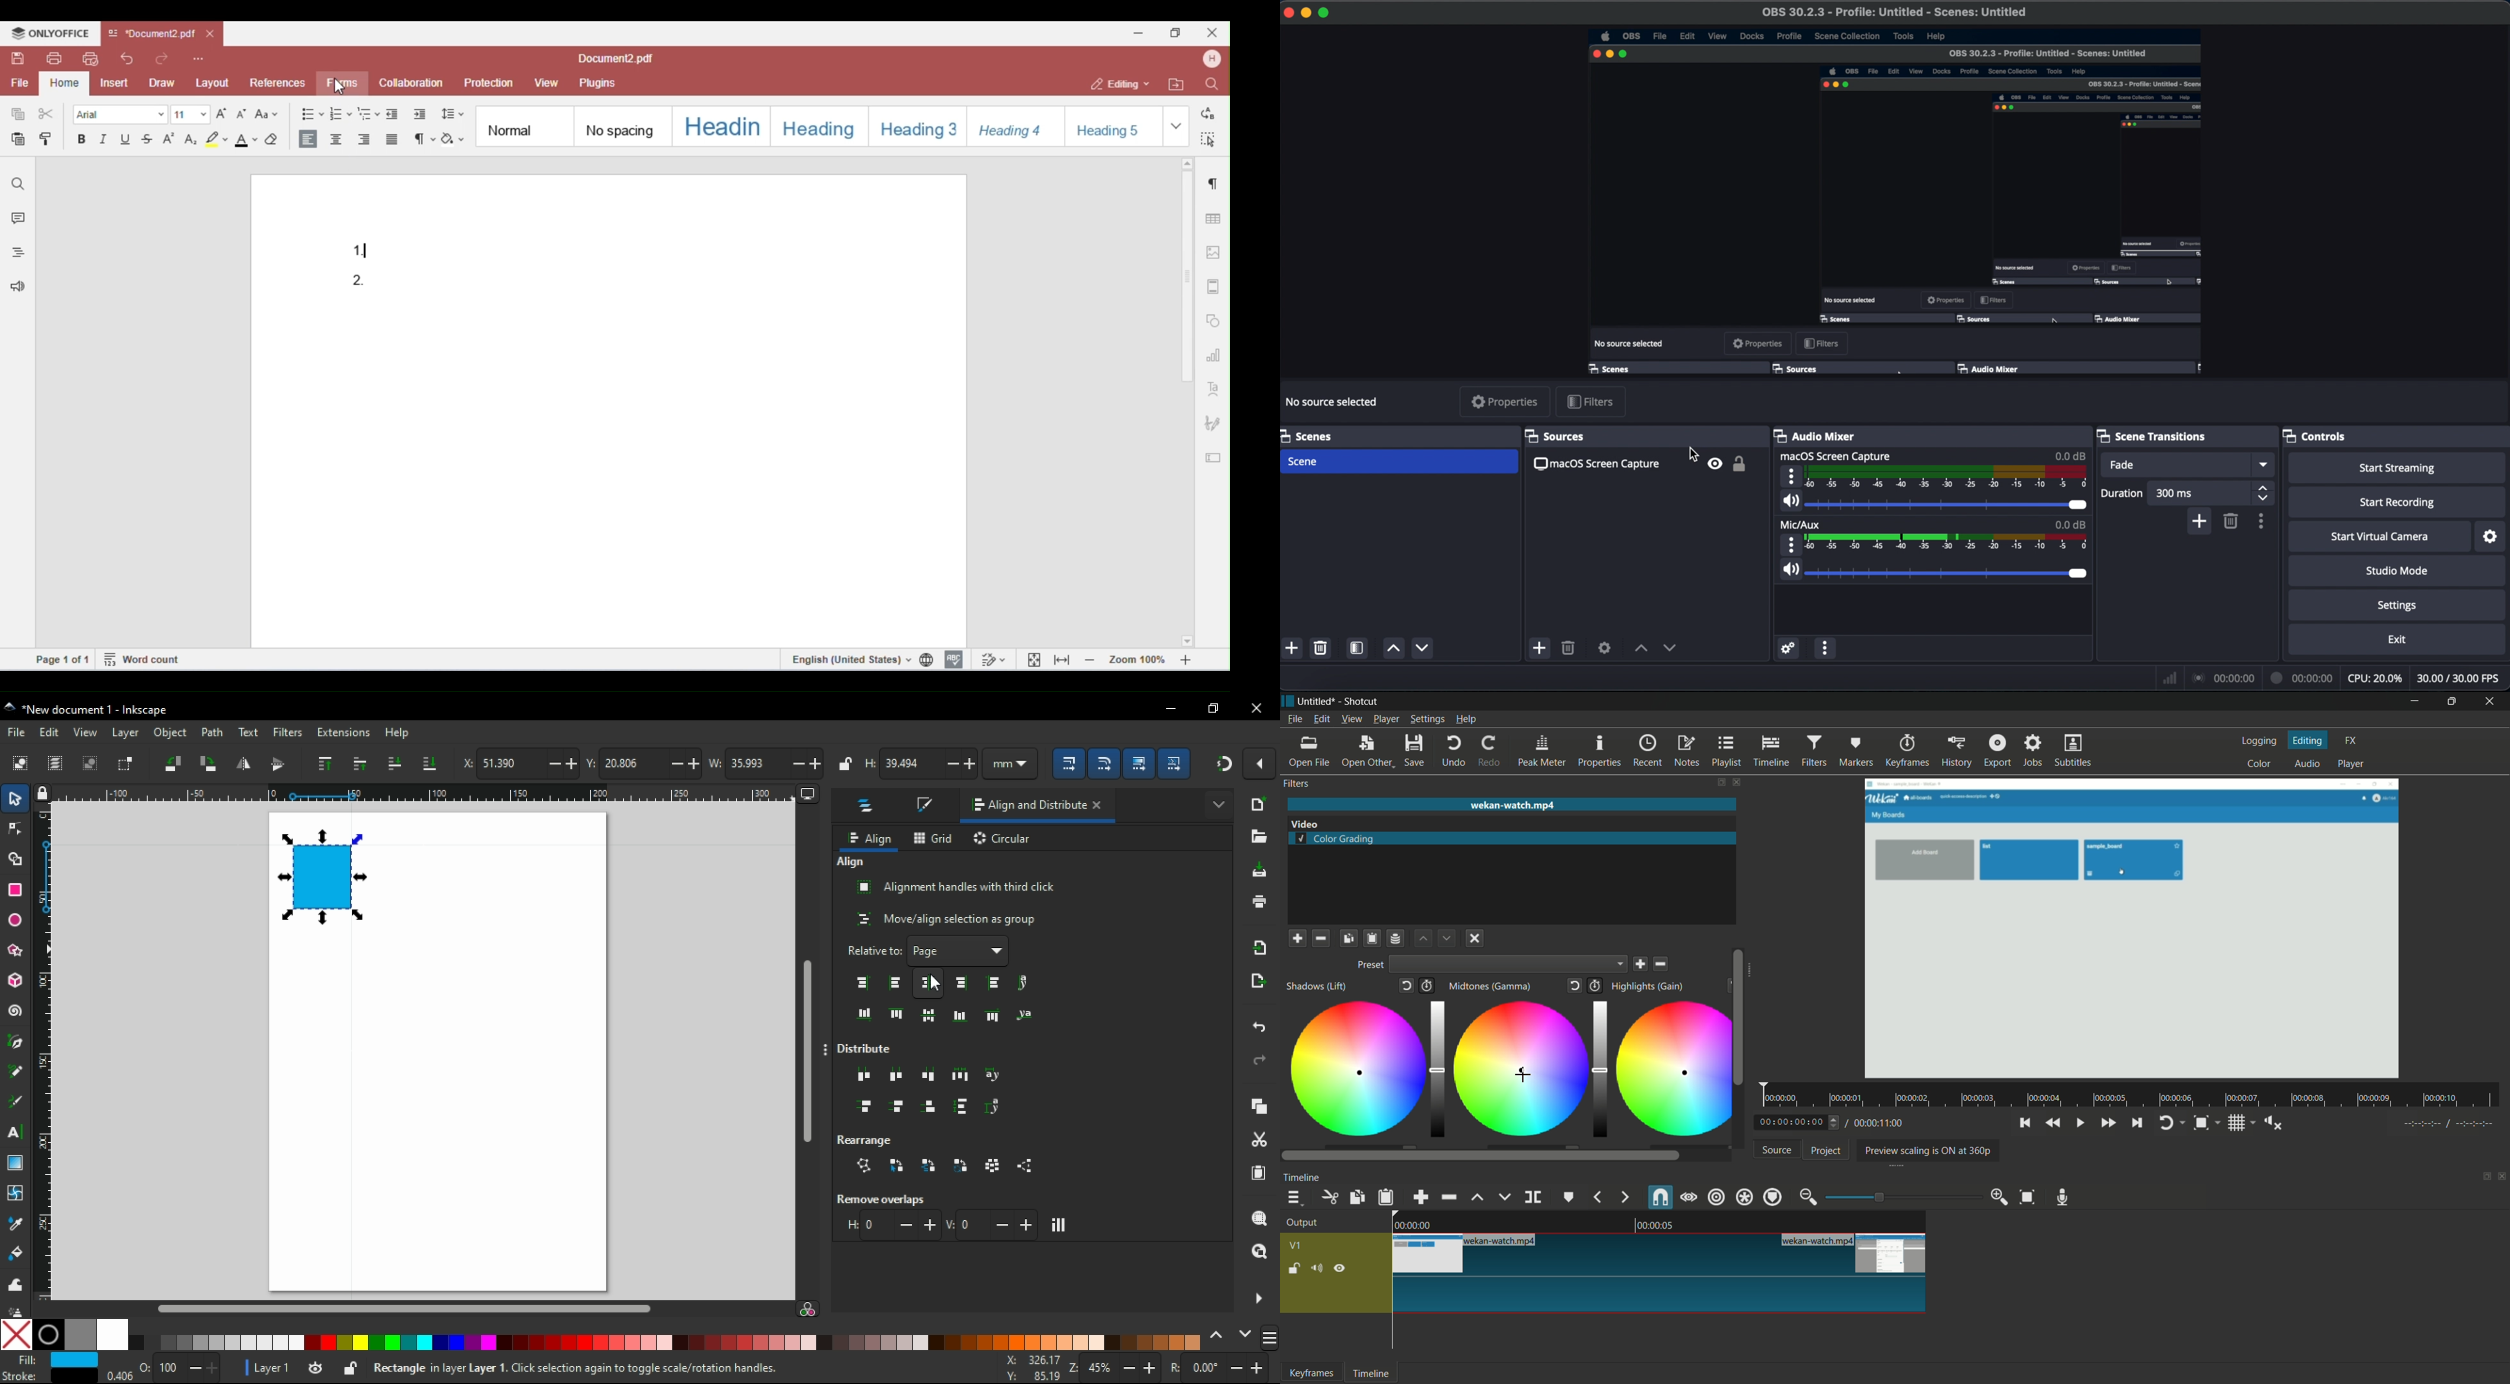  What do you see at coordinates (2492, 702) in the screenshot?
I see `close app` at bounding box center [2492, 702].